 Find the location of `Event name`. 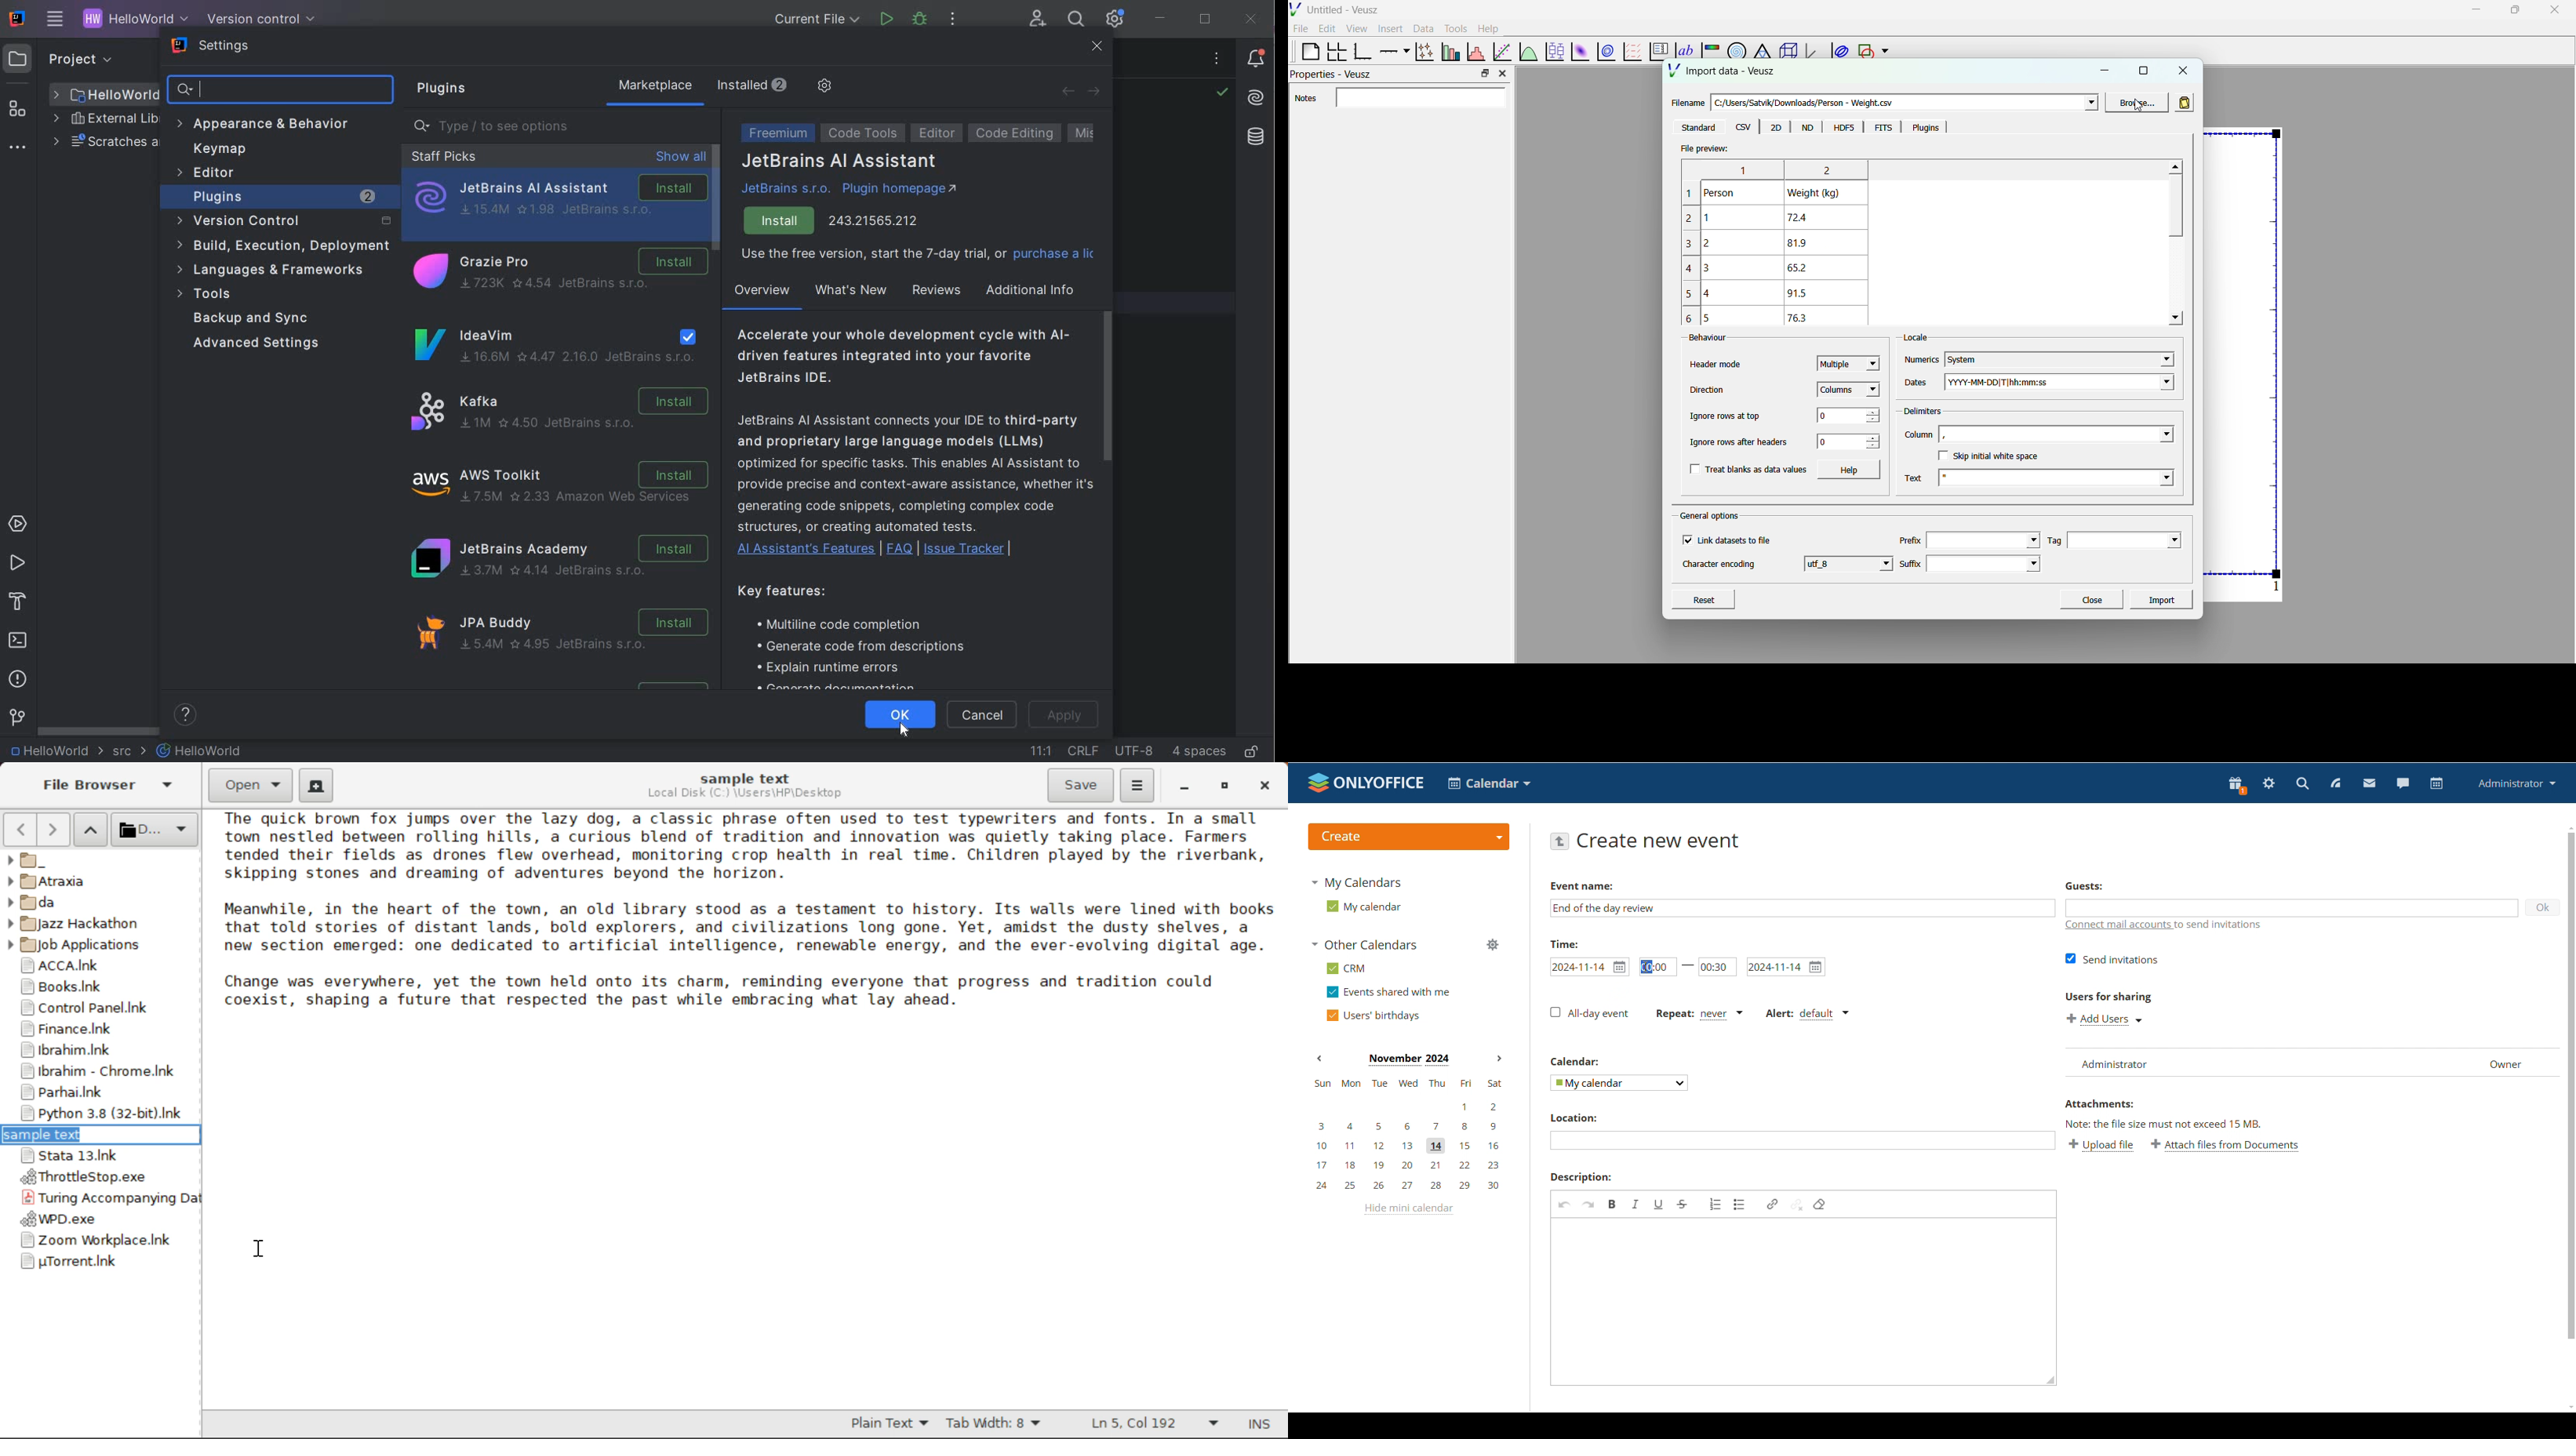

Event name is located at coordinates (1582, 886).